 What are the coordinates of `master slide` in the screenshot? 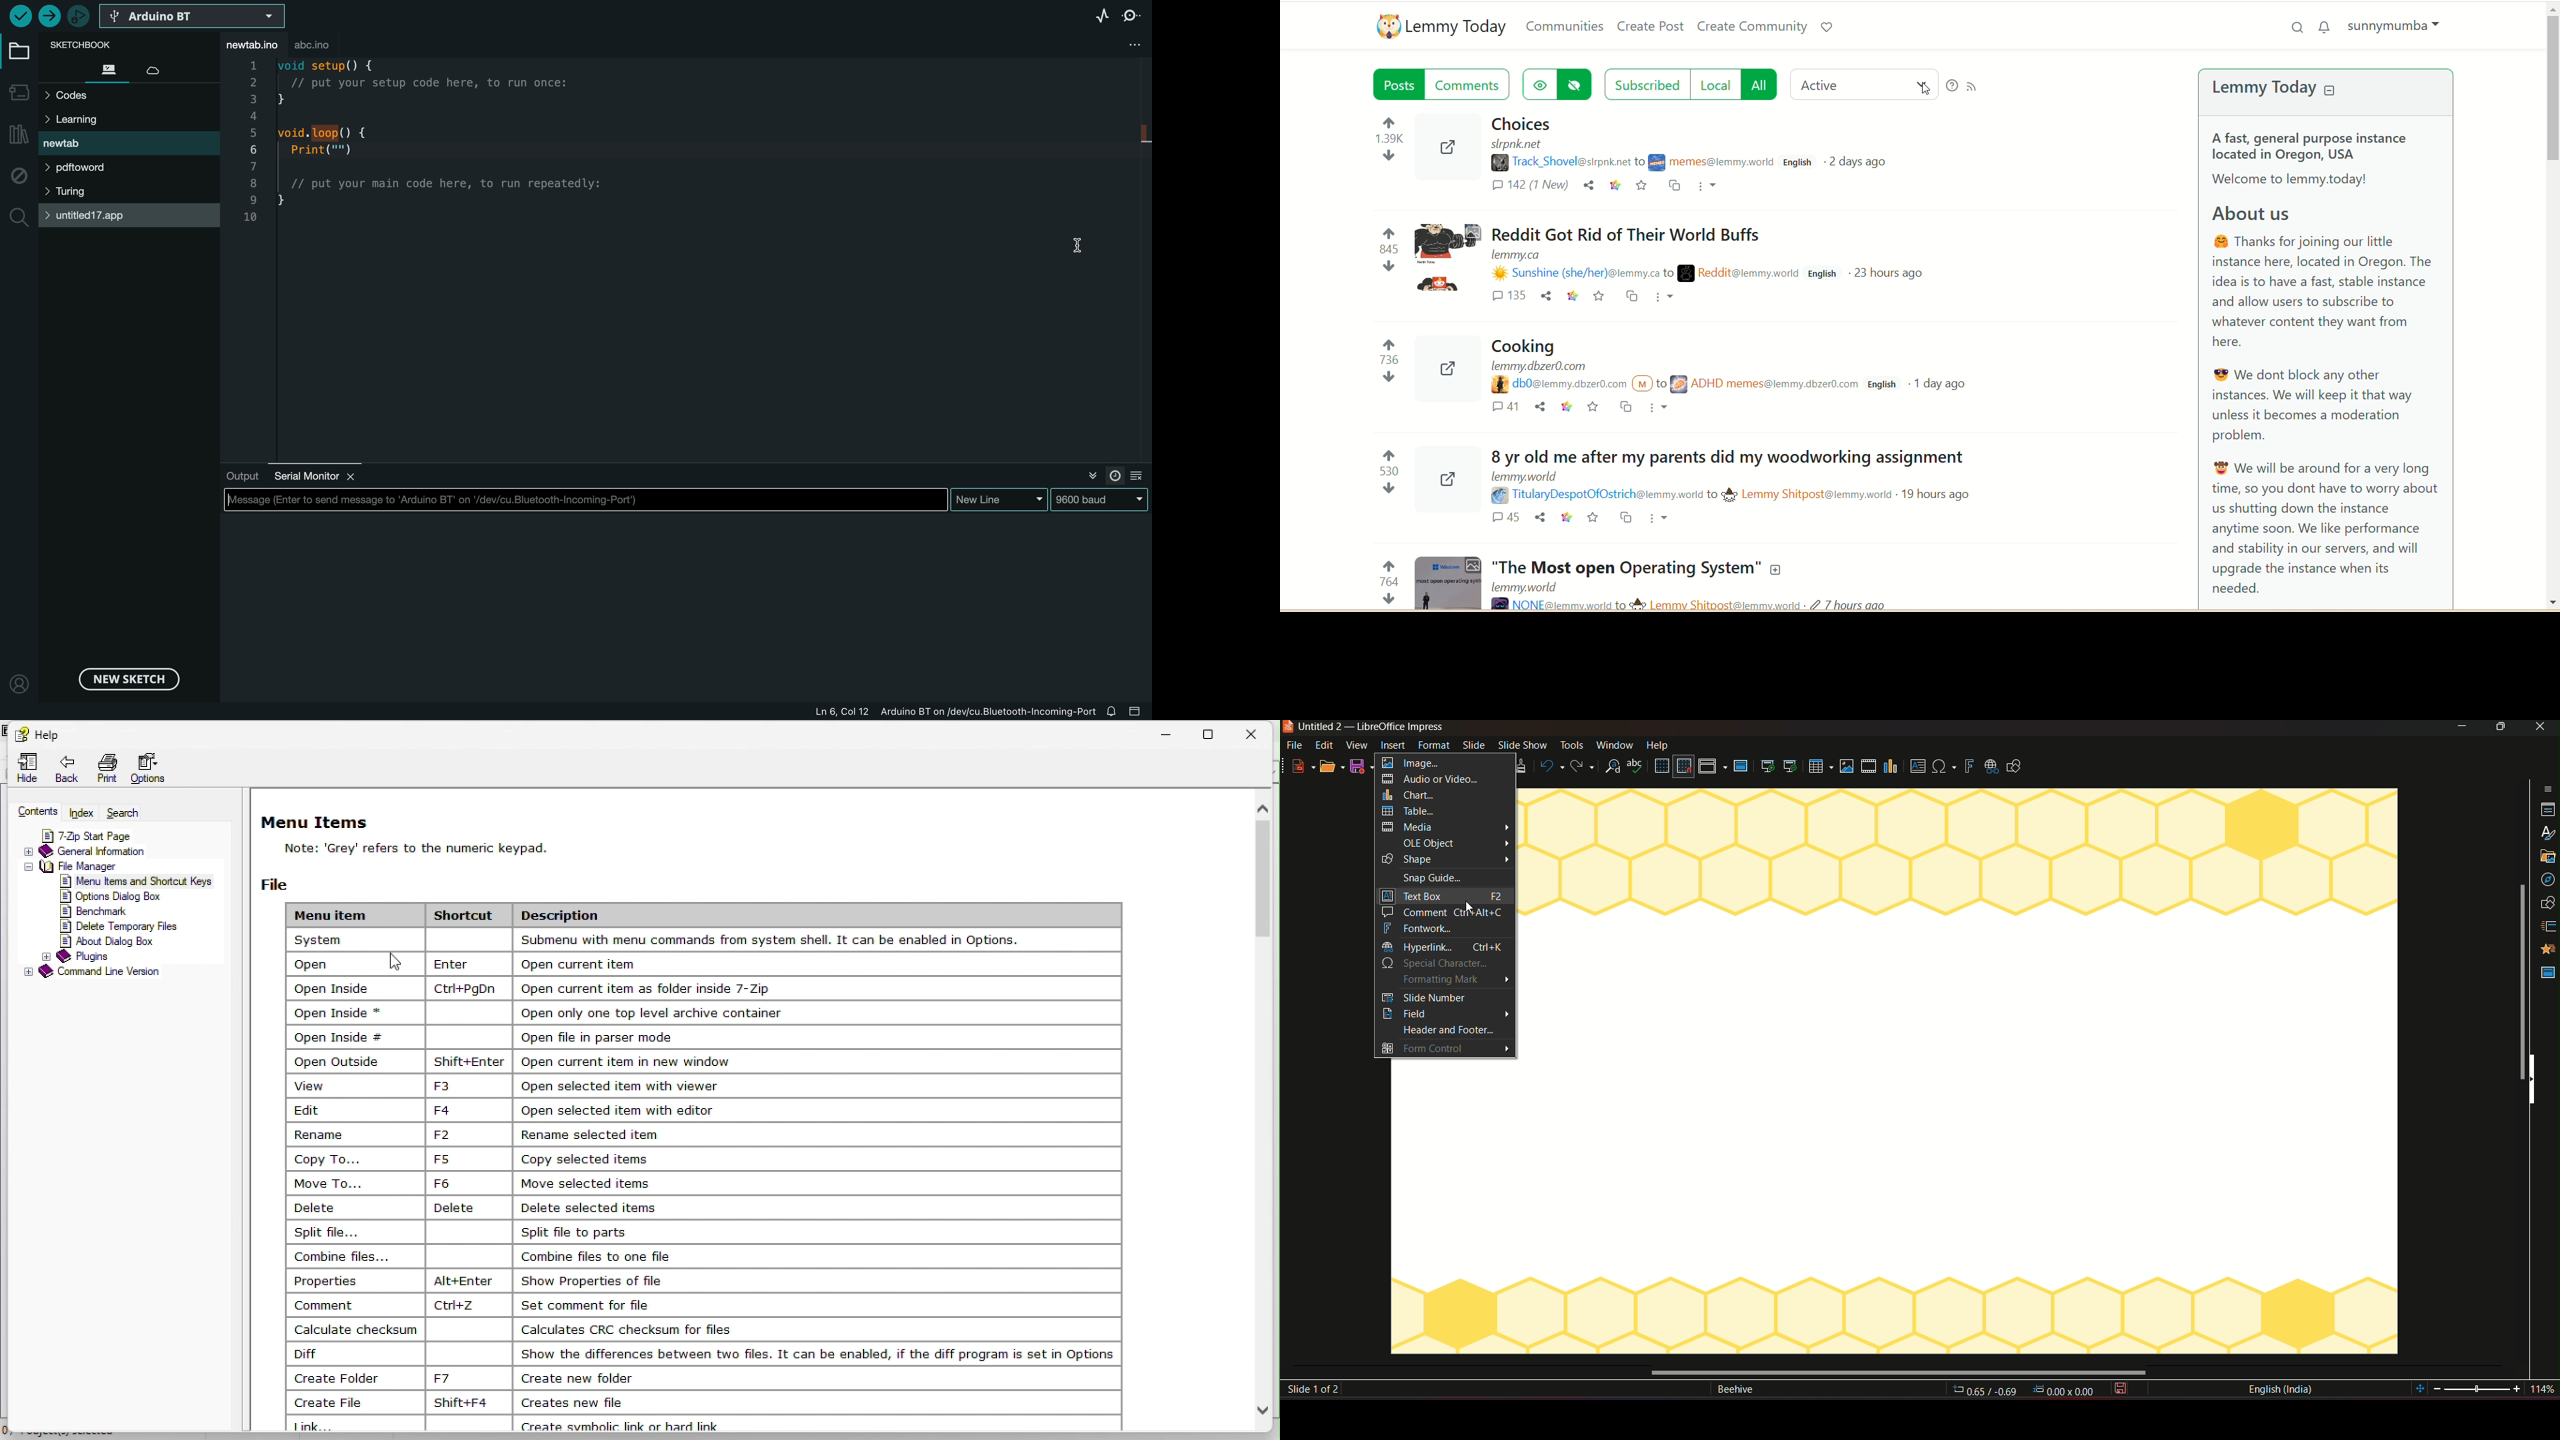 It's located at (1743, 767).